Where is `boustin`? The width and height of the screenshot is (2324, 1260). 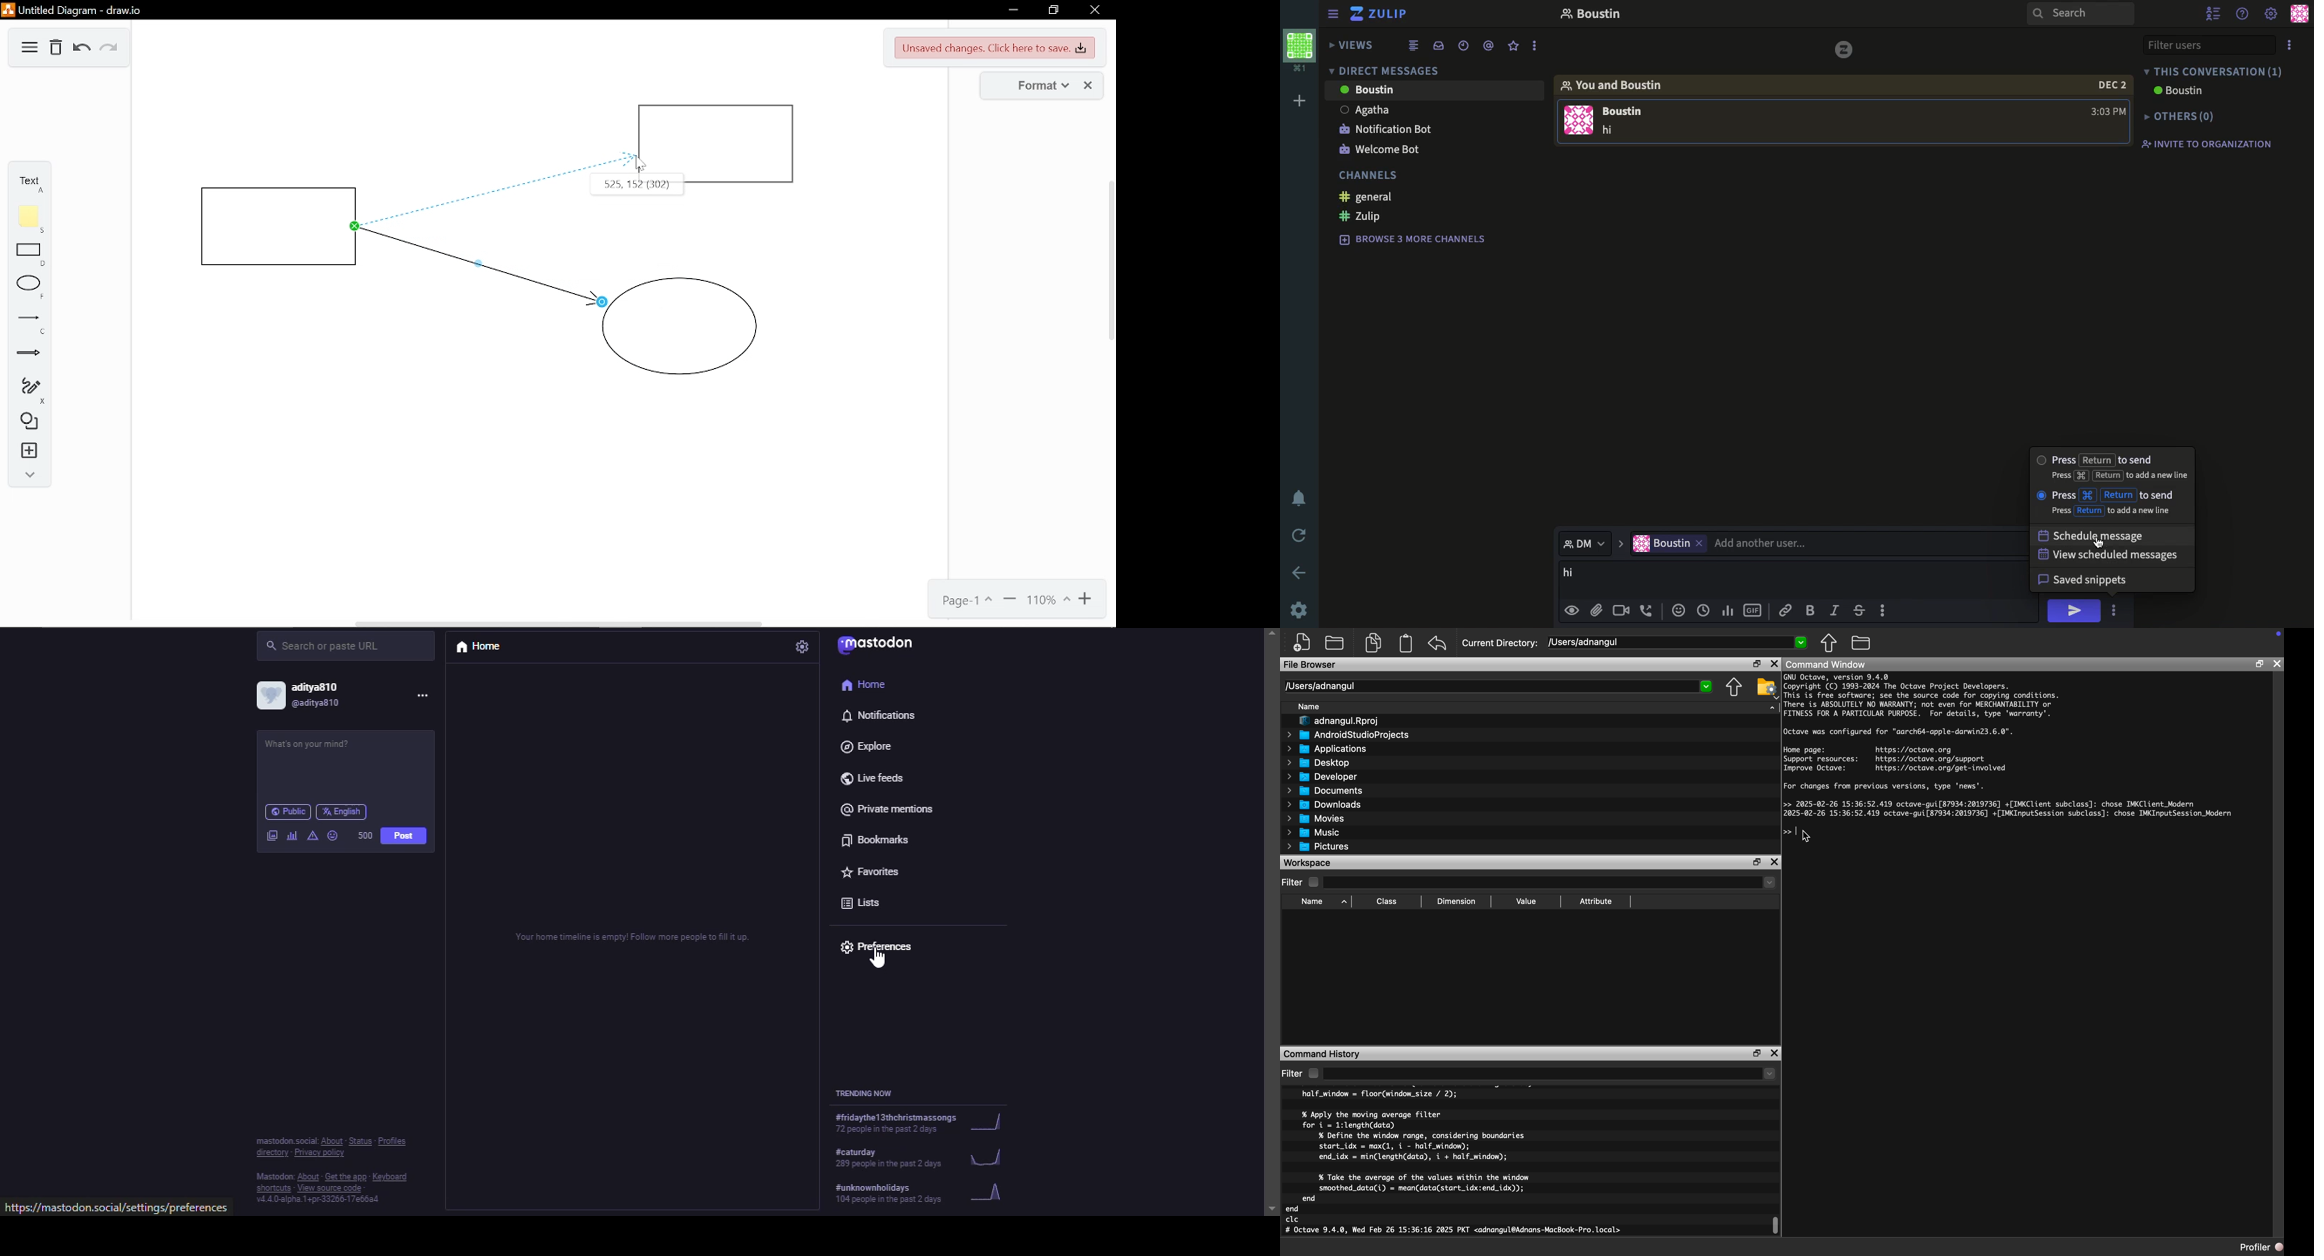
boustin is located at coordinates (1600, 11).